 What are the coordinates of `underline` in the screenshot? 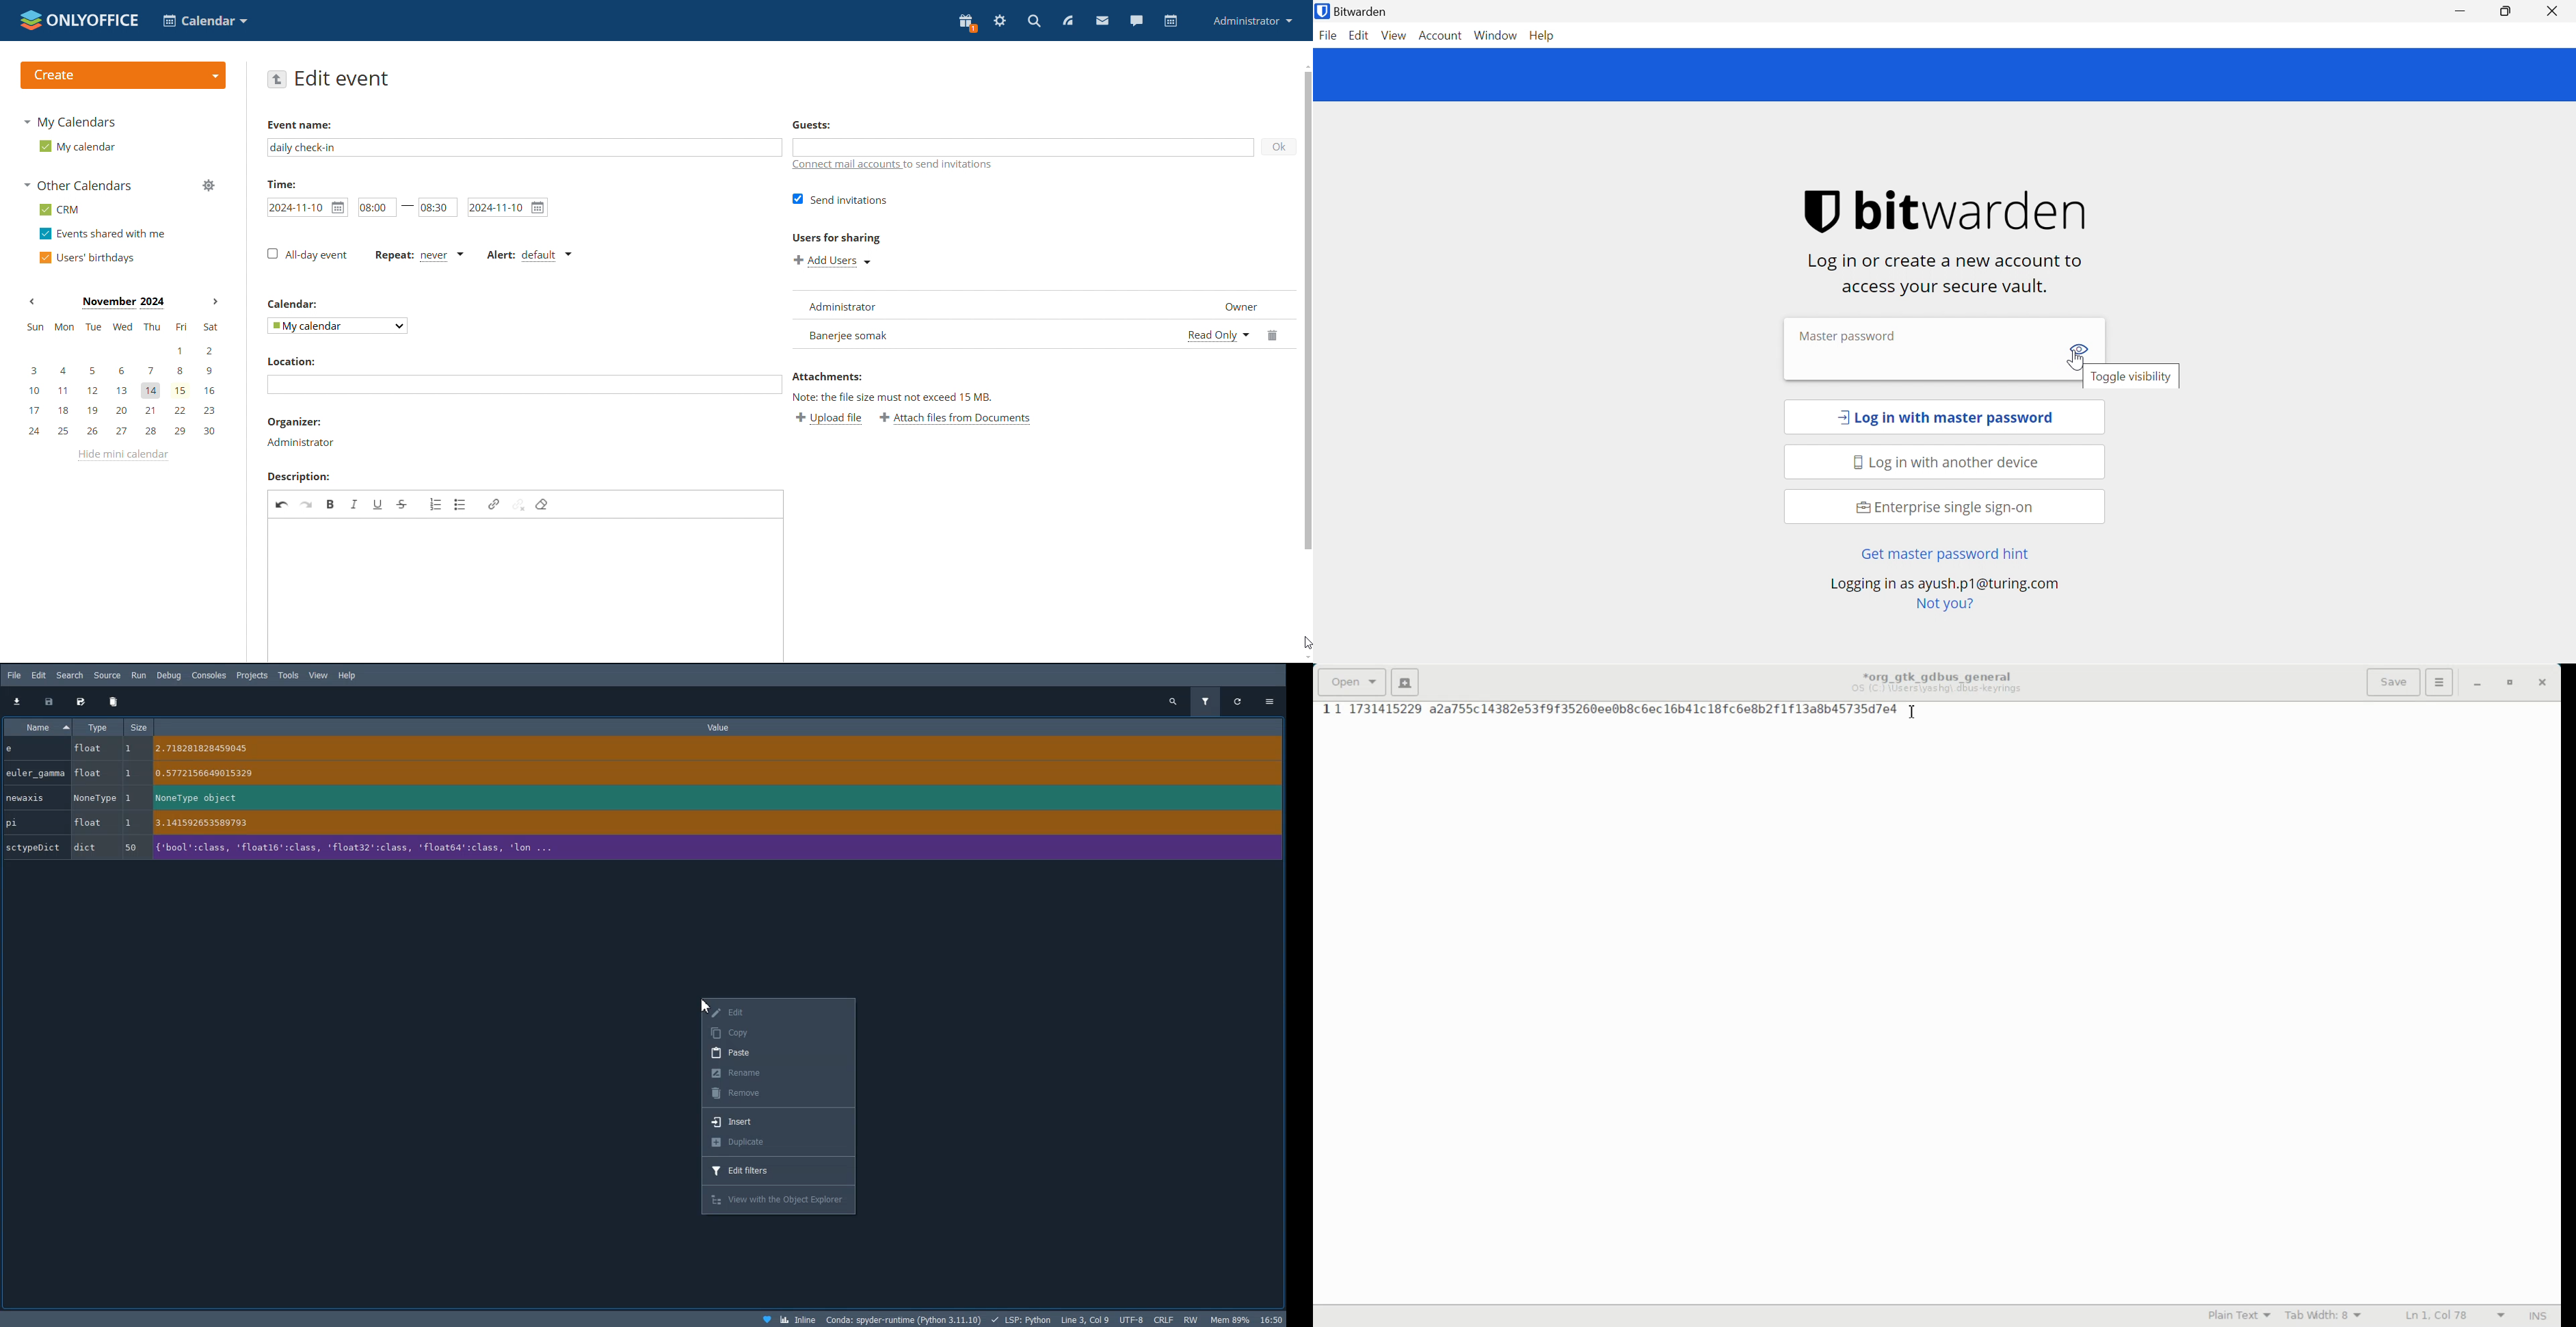 It's located at (377, 504).